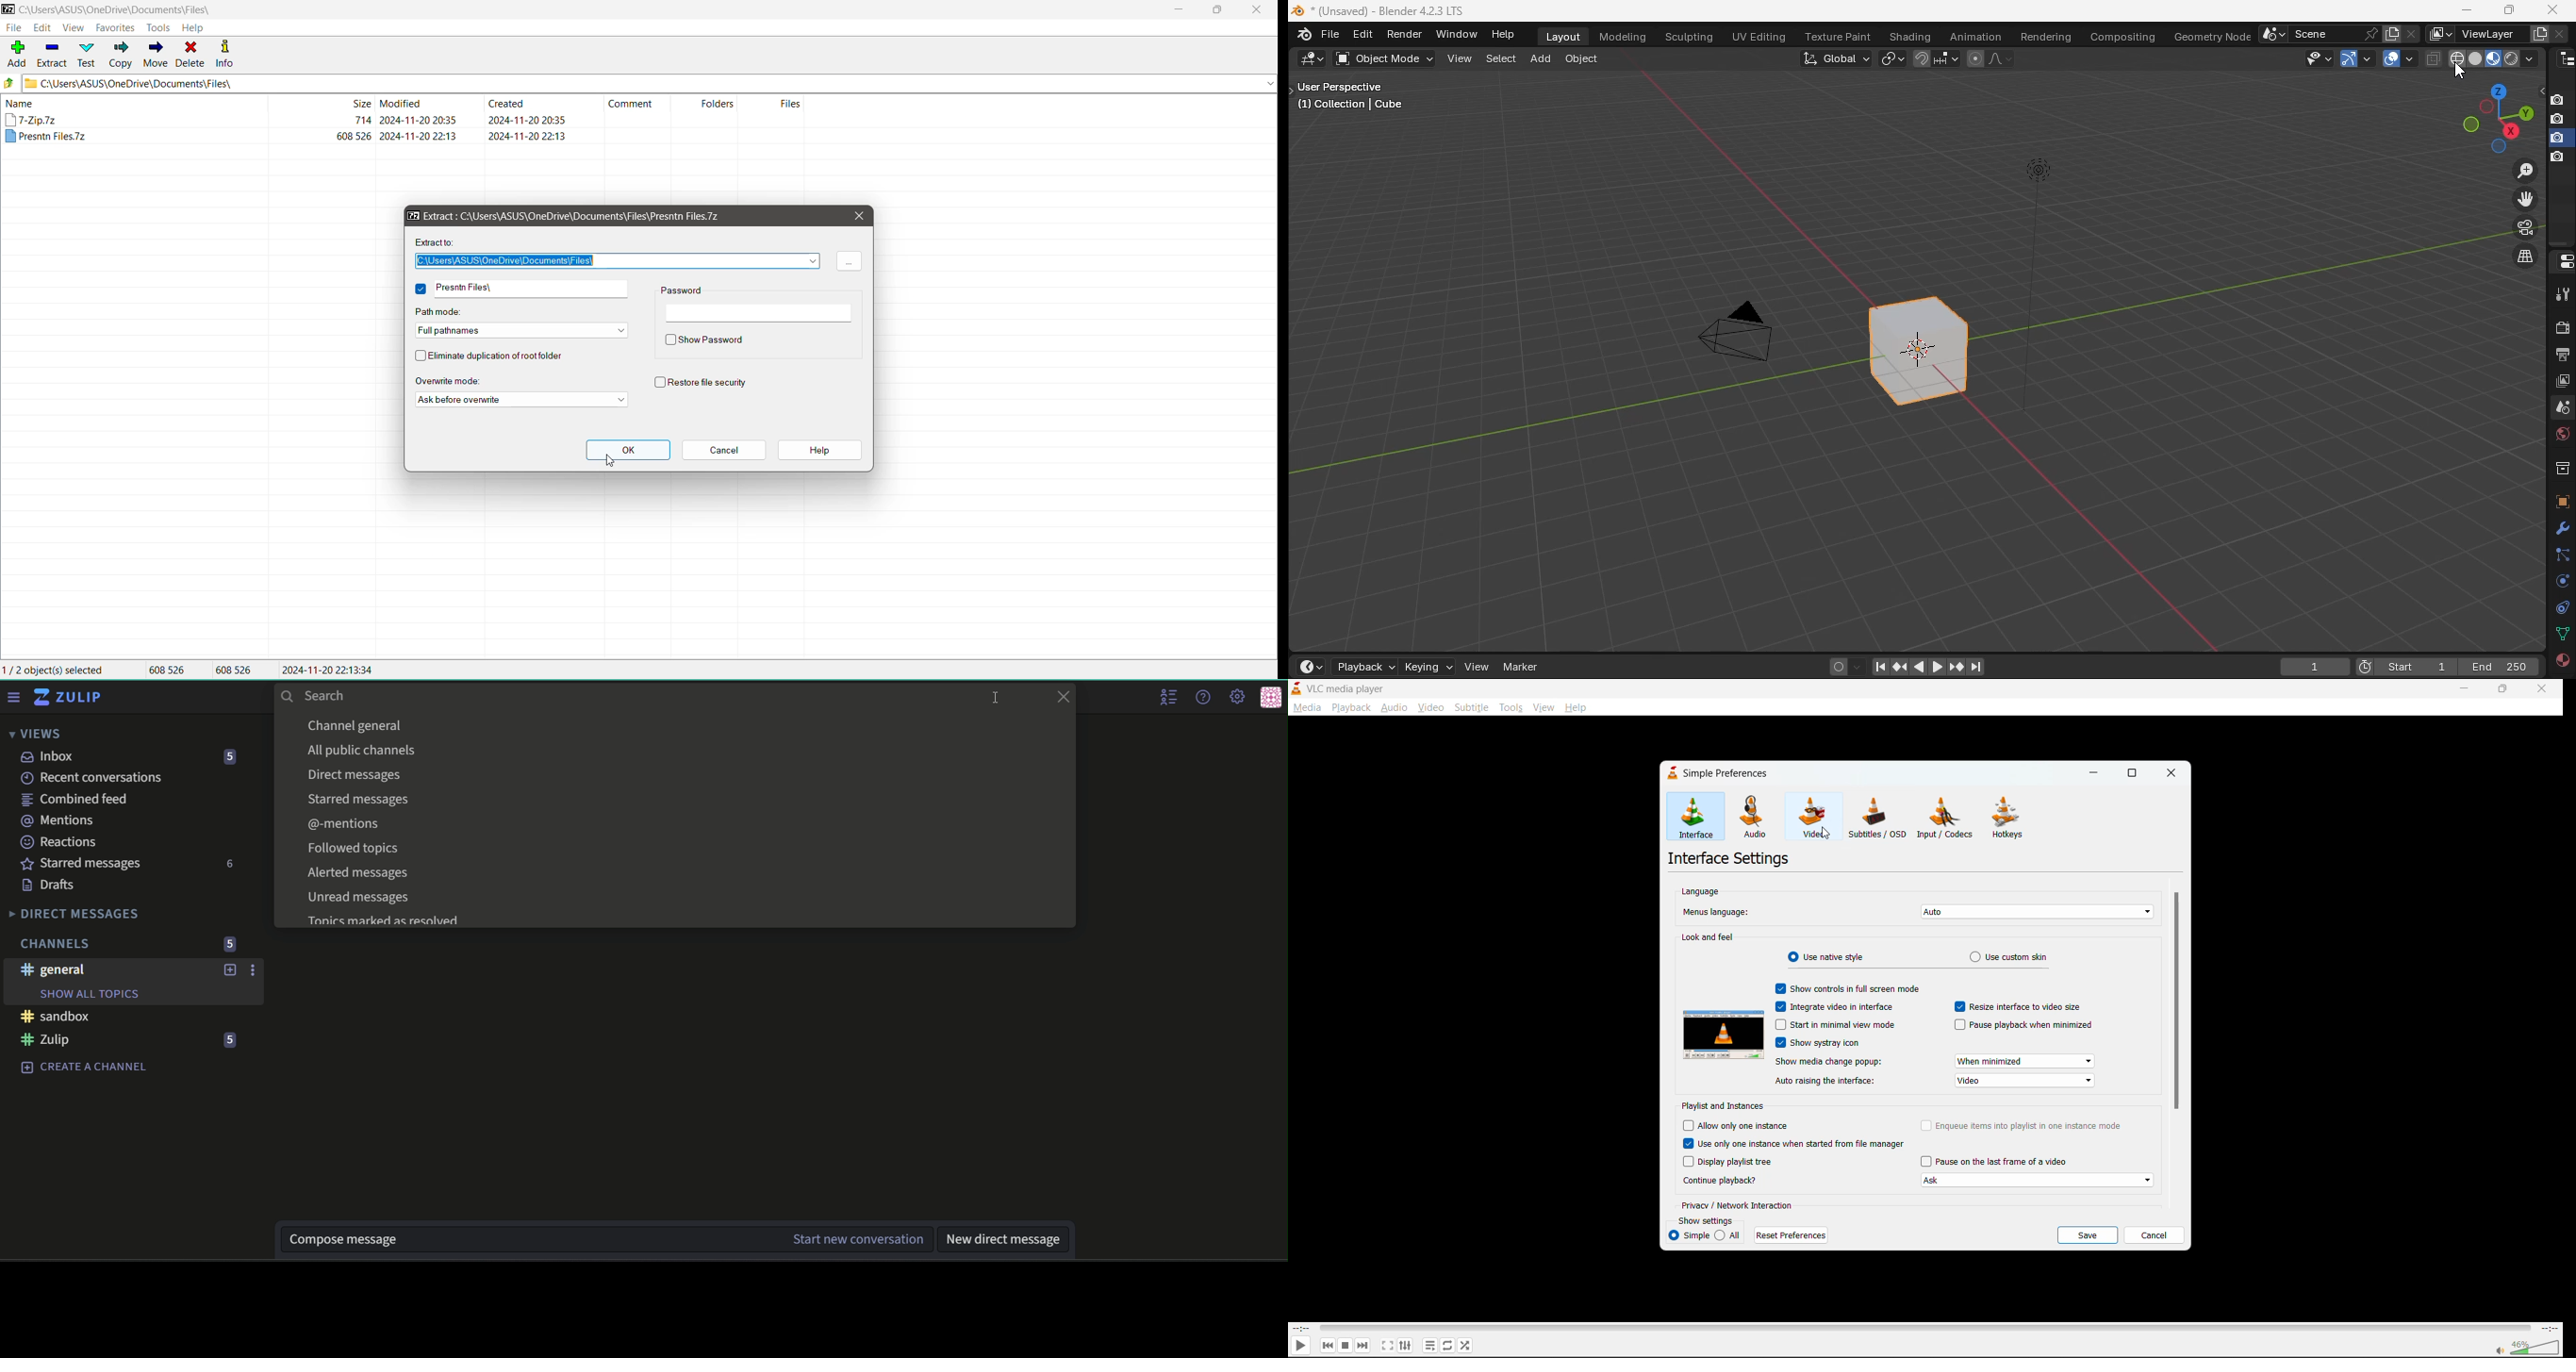 This screenshot has width=2576, height=1372. What do you see at coordinates (1877, 818) in the screenshot?
I see `subtitles/osd` at bounding box center [1877, 818].